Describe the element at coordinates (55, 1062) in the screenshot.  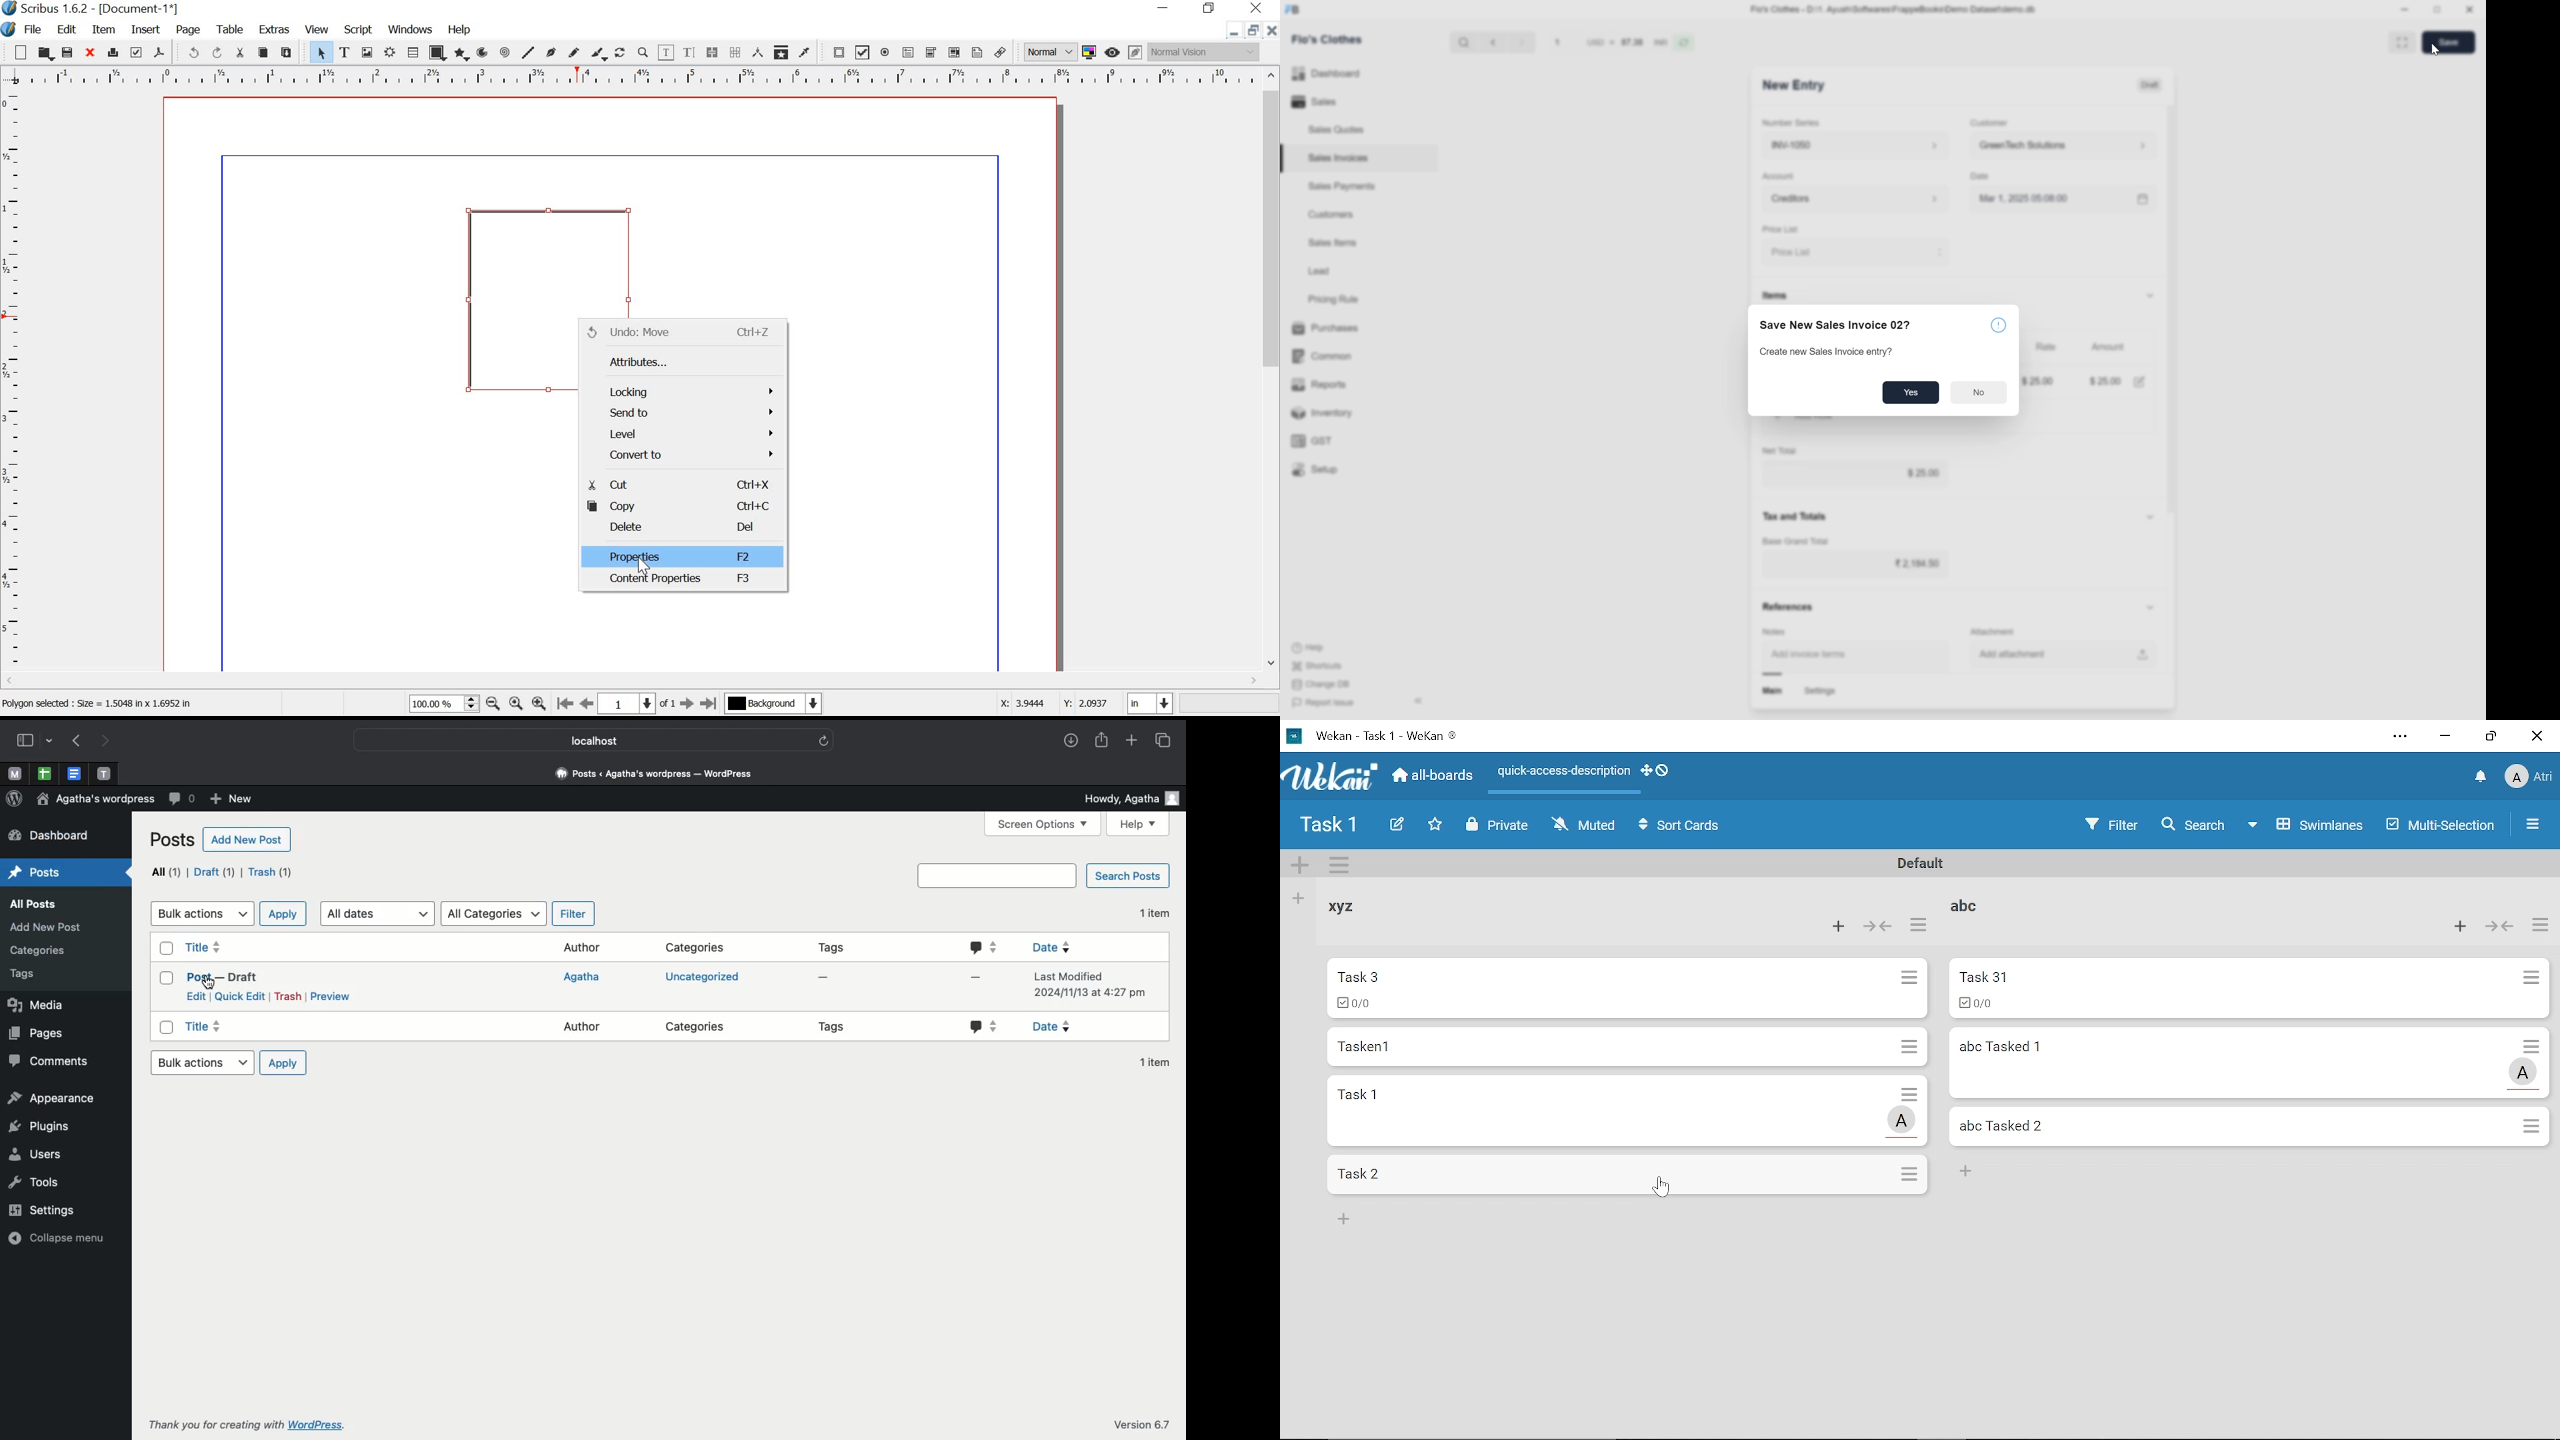
I see `Comments` at that location.